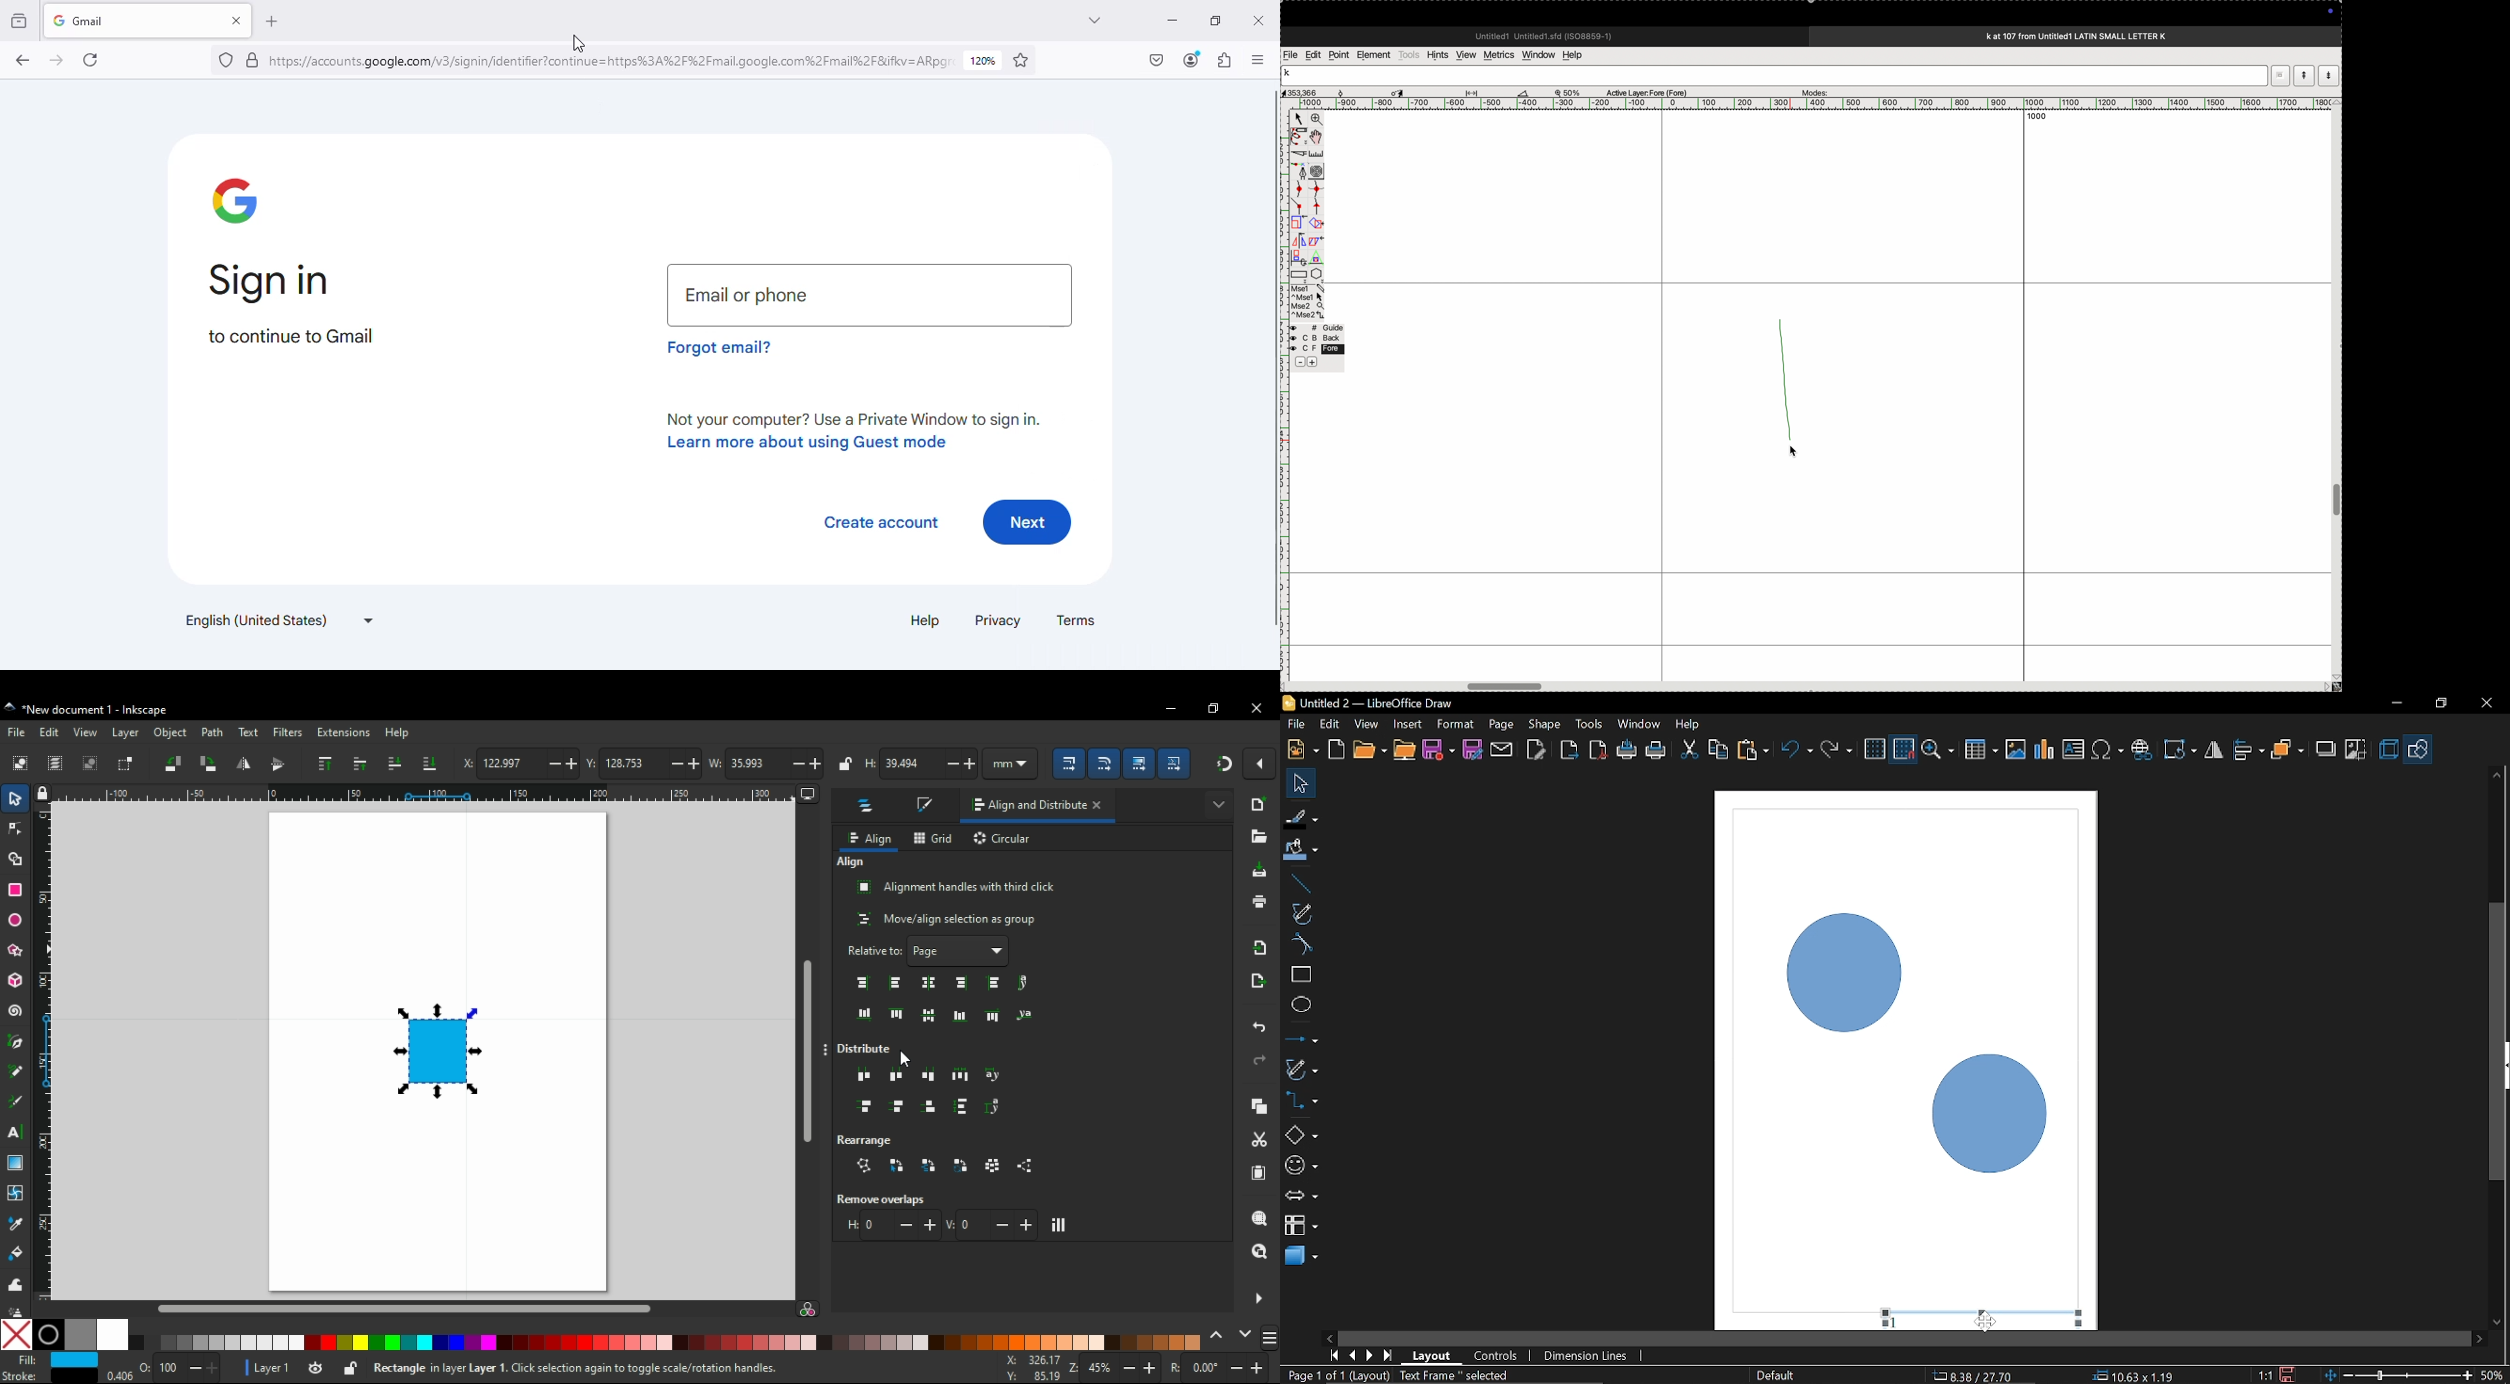 This screenshot has width=2520, height=1400. I want to click on shortcuts and notifications display, so click(636, 1369).